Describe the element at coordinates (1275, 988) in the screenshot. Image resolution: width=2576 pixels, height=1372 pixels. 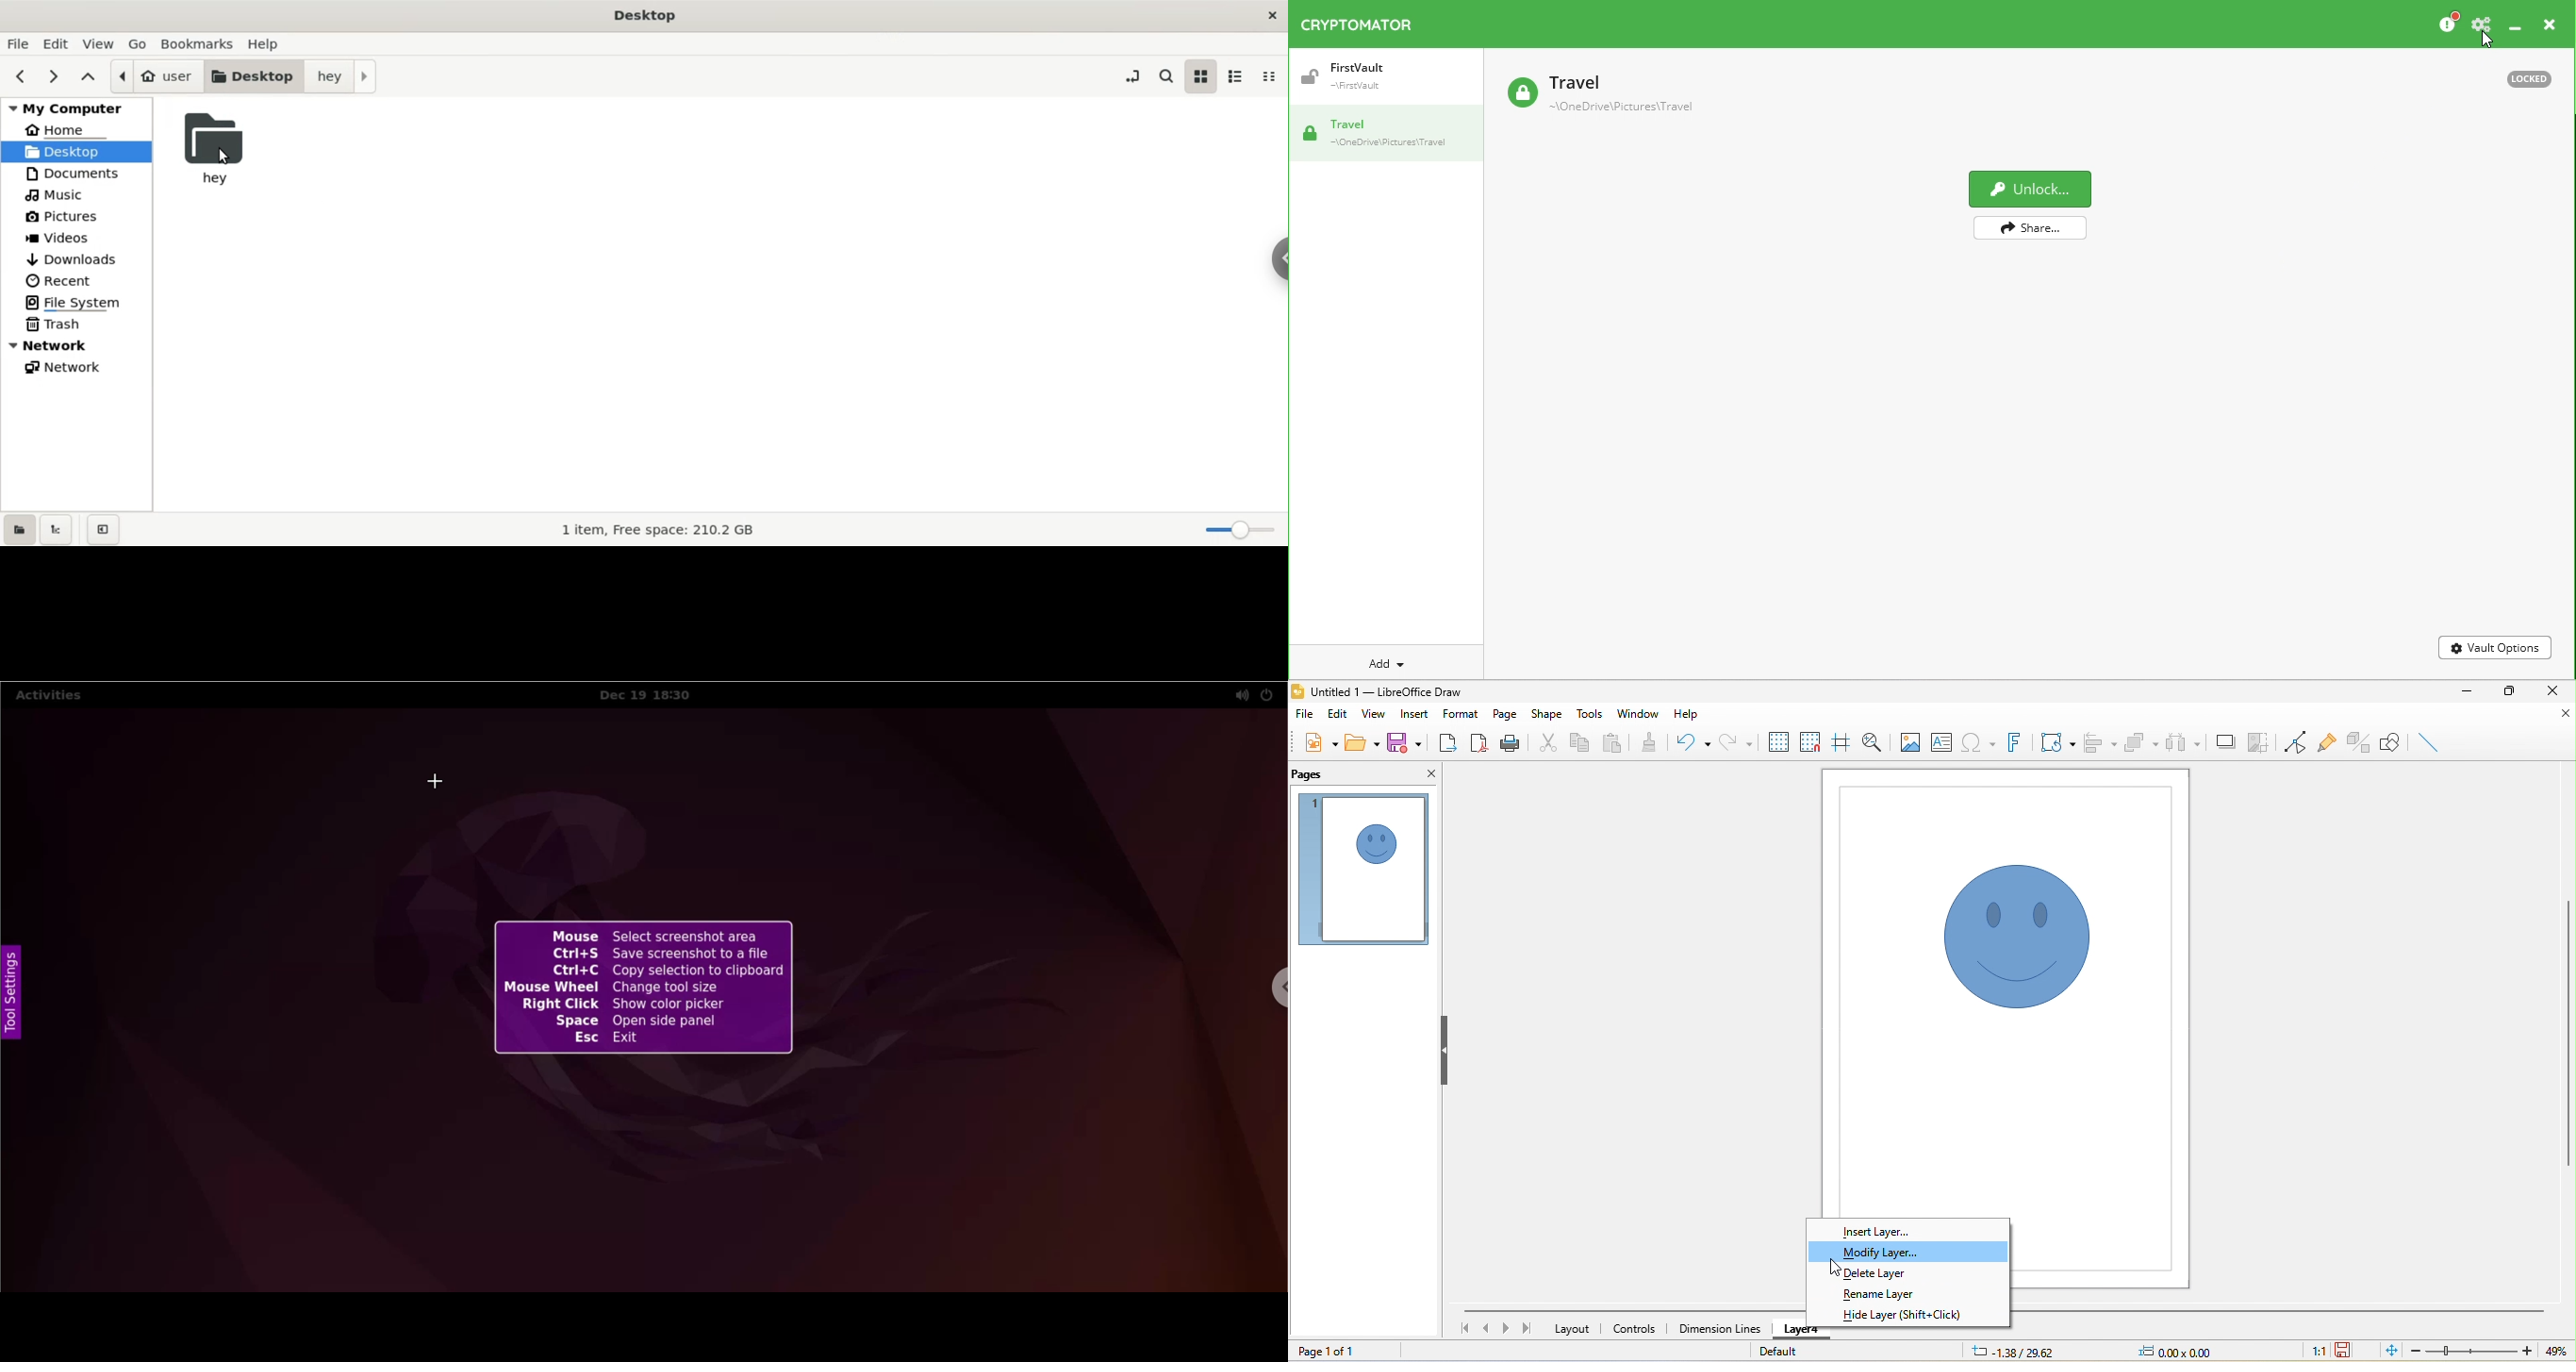
I see `chrome options` at that location.